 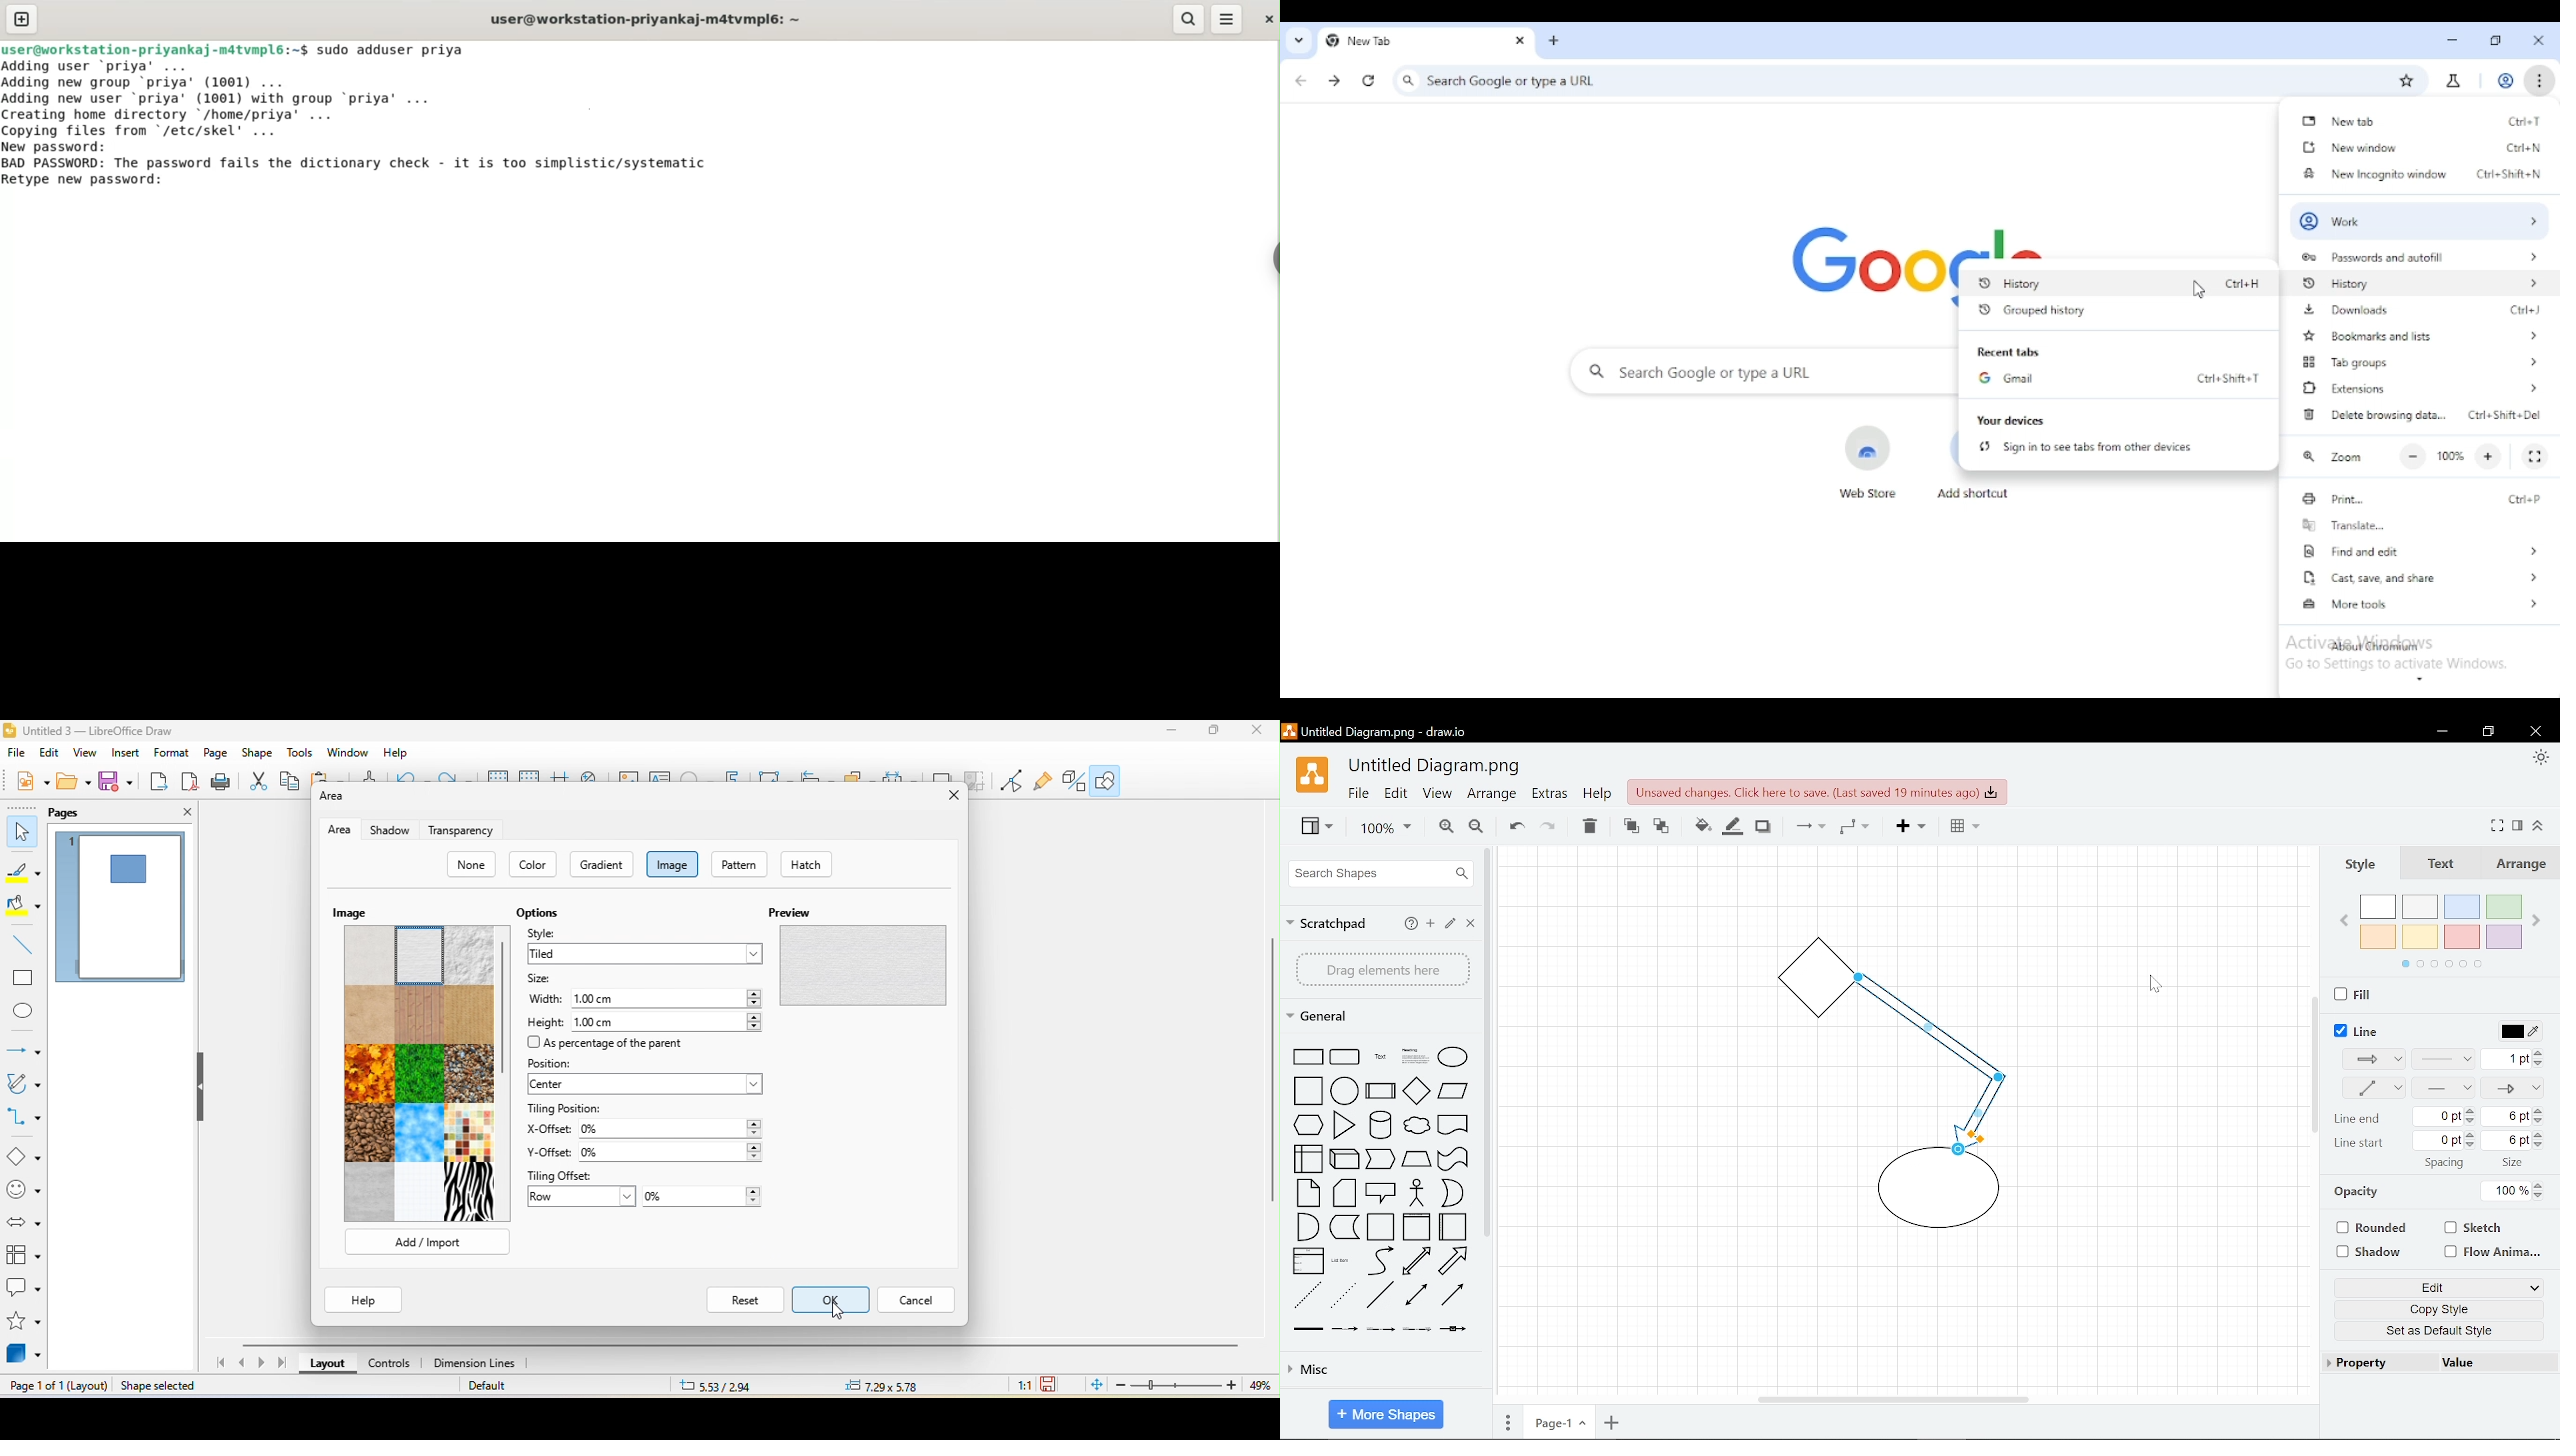 I want to click on row, so click(x=580, y=1199).